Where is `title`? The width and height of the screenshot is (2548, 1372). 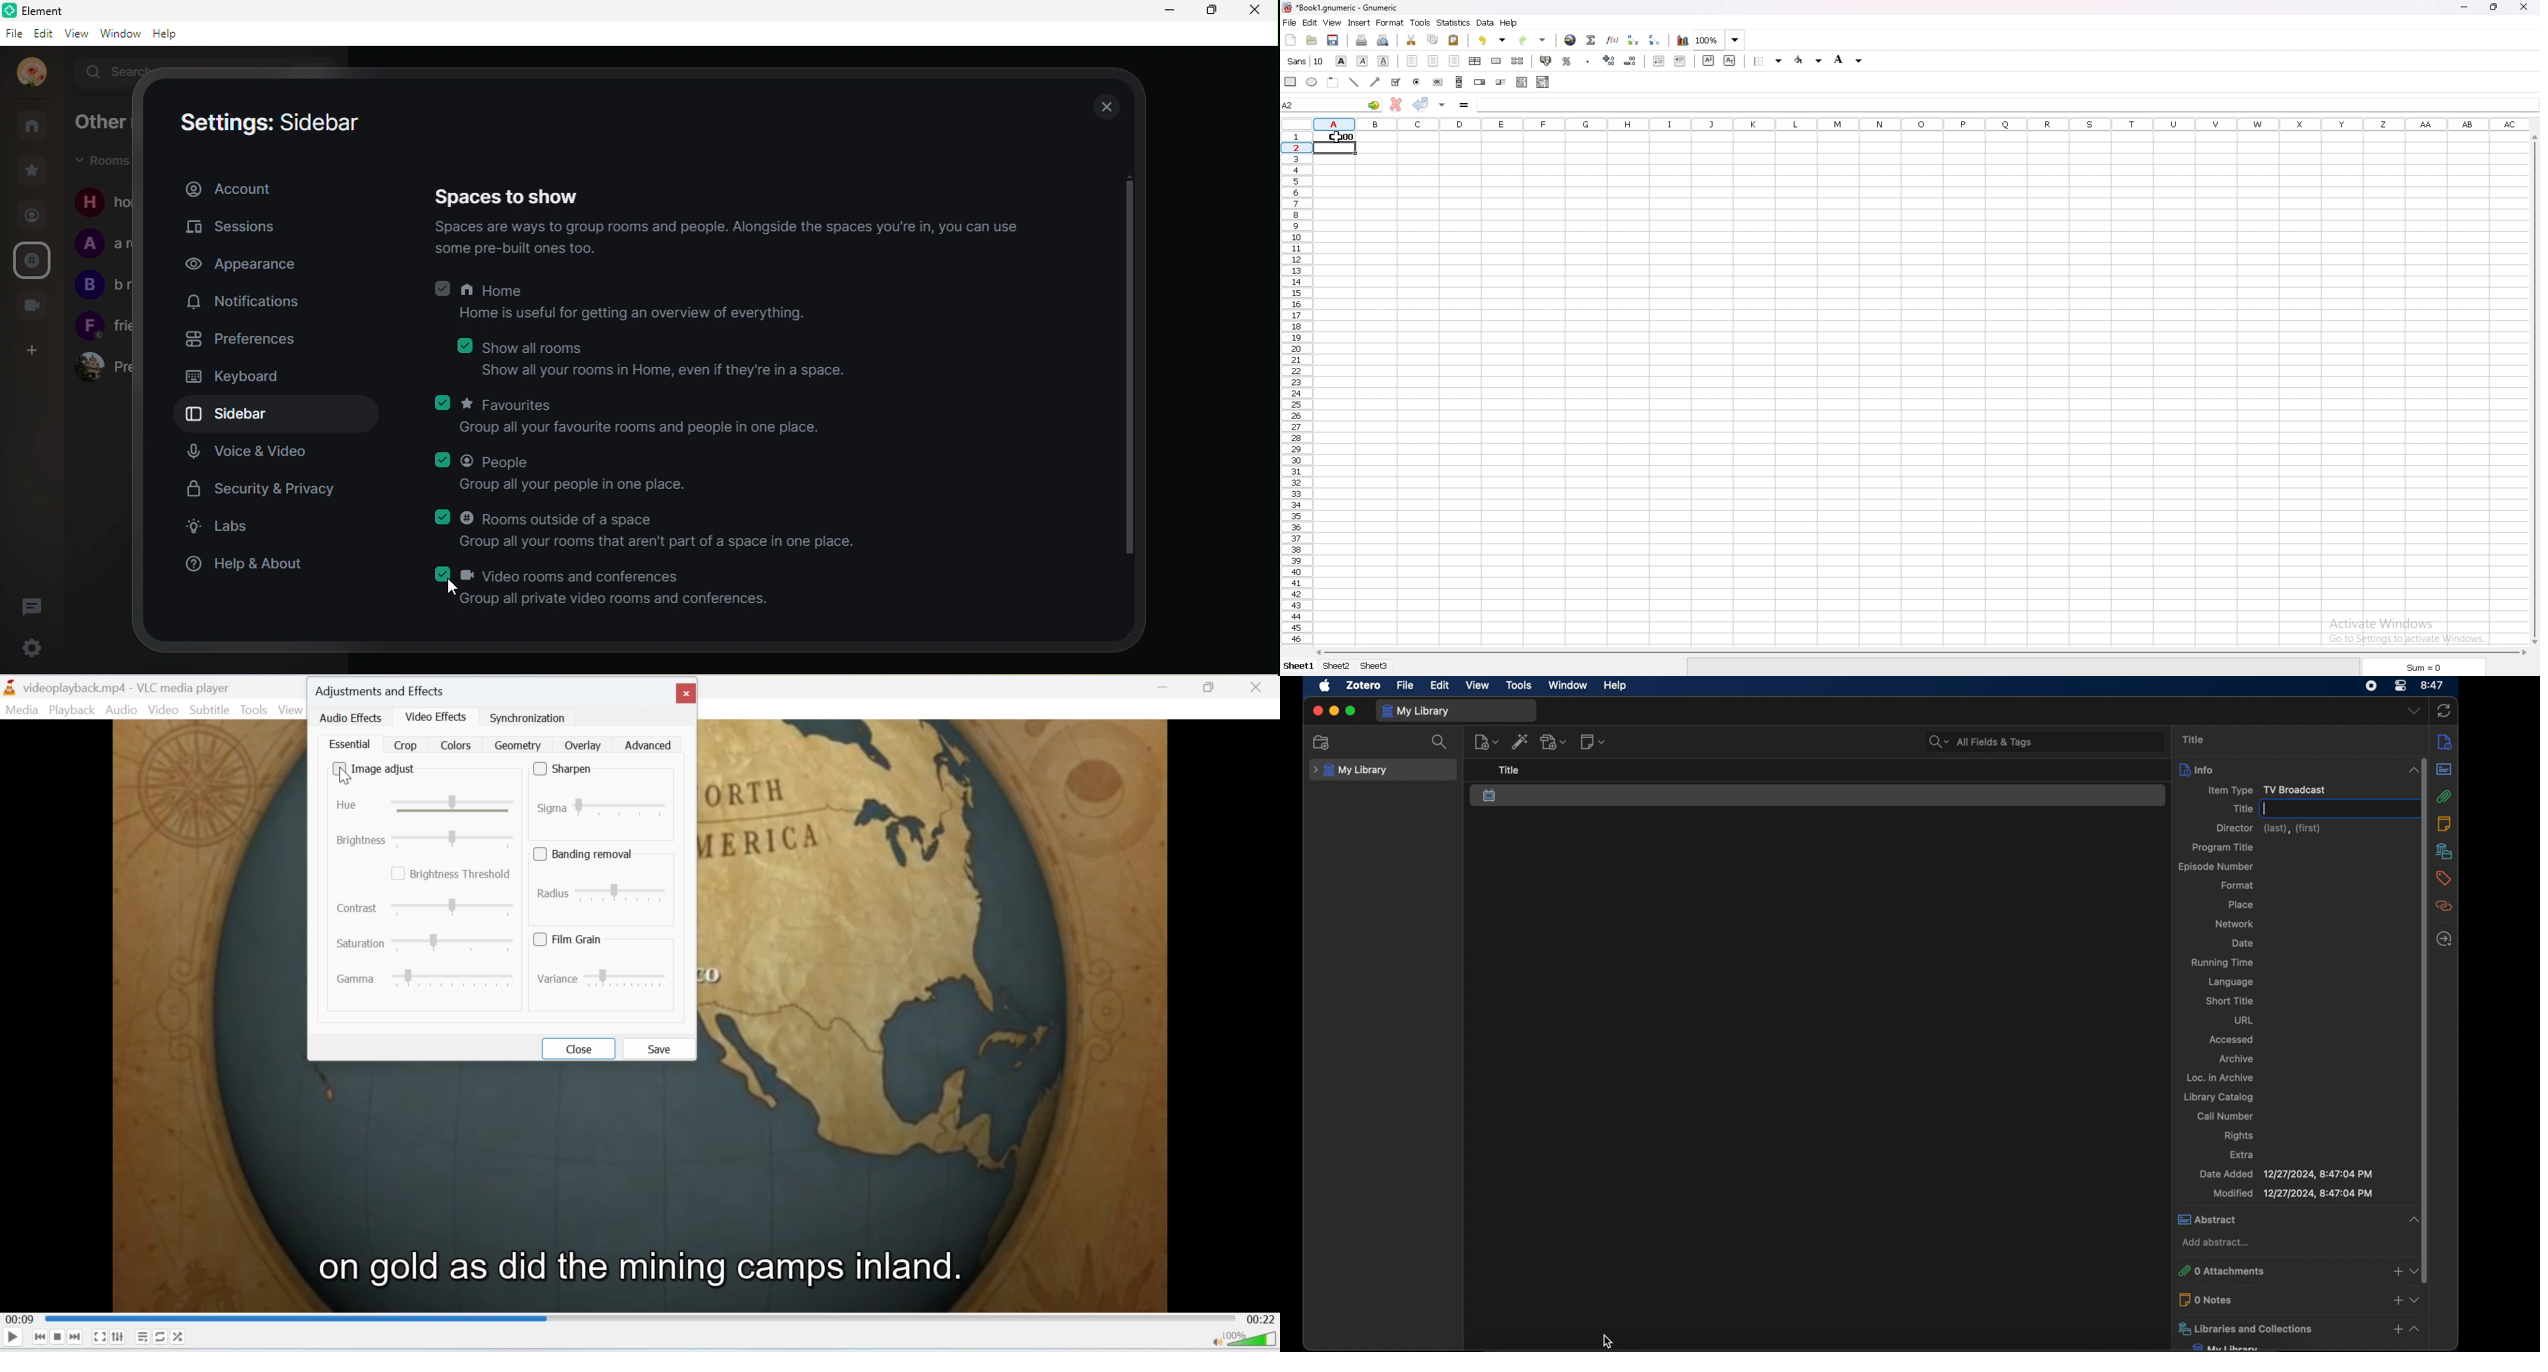
title is located at coordinates (2241, 808).